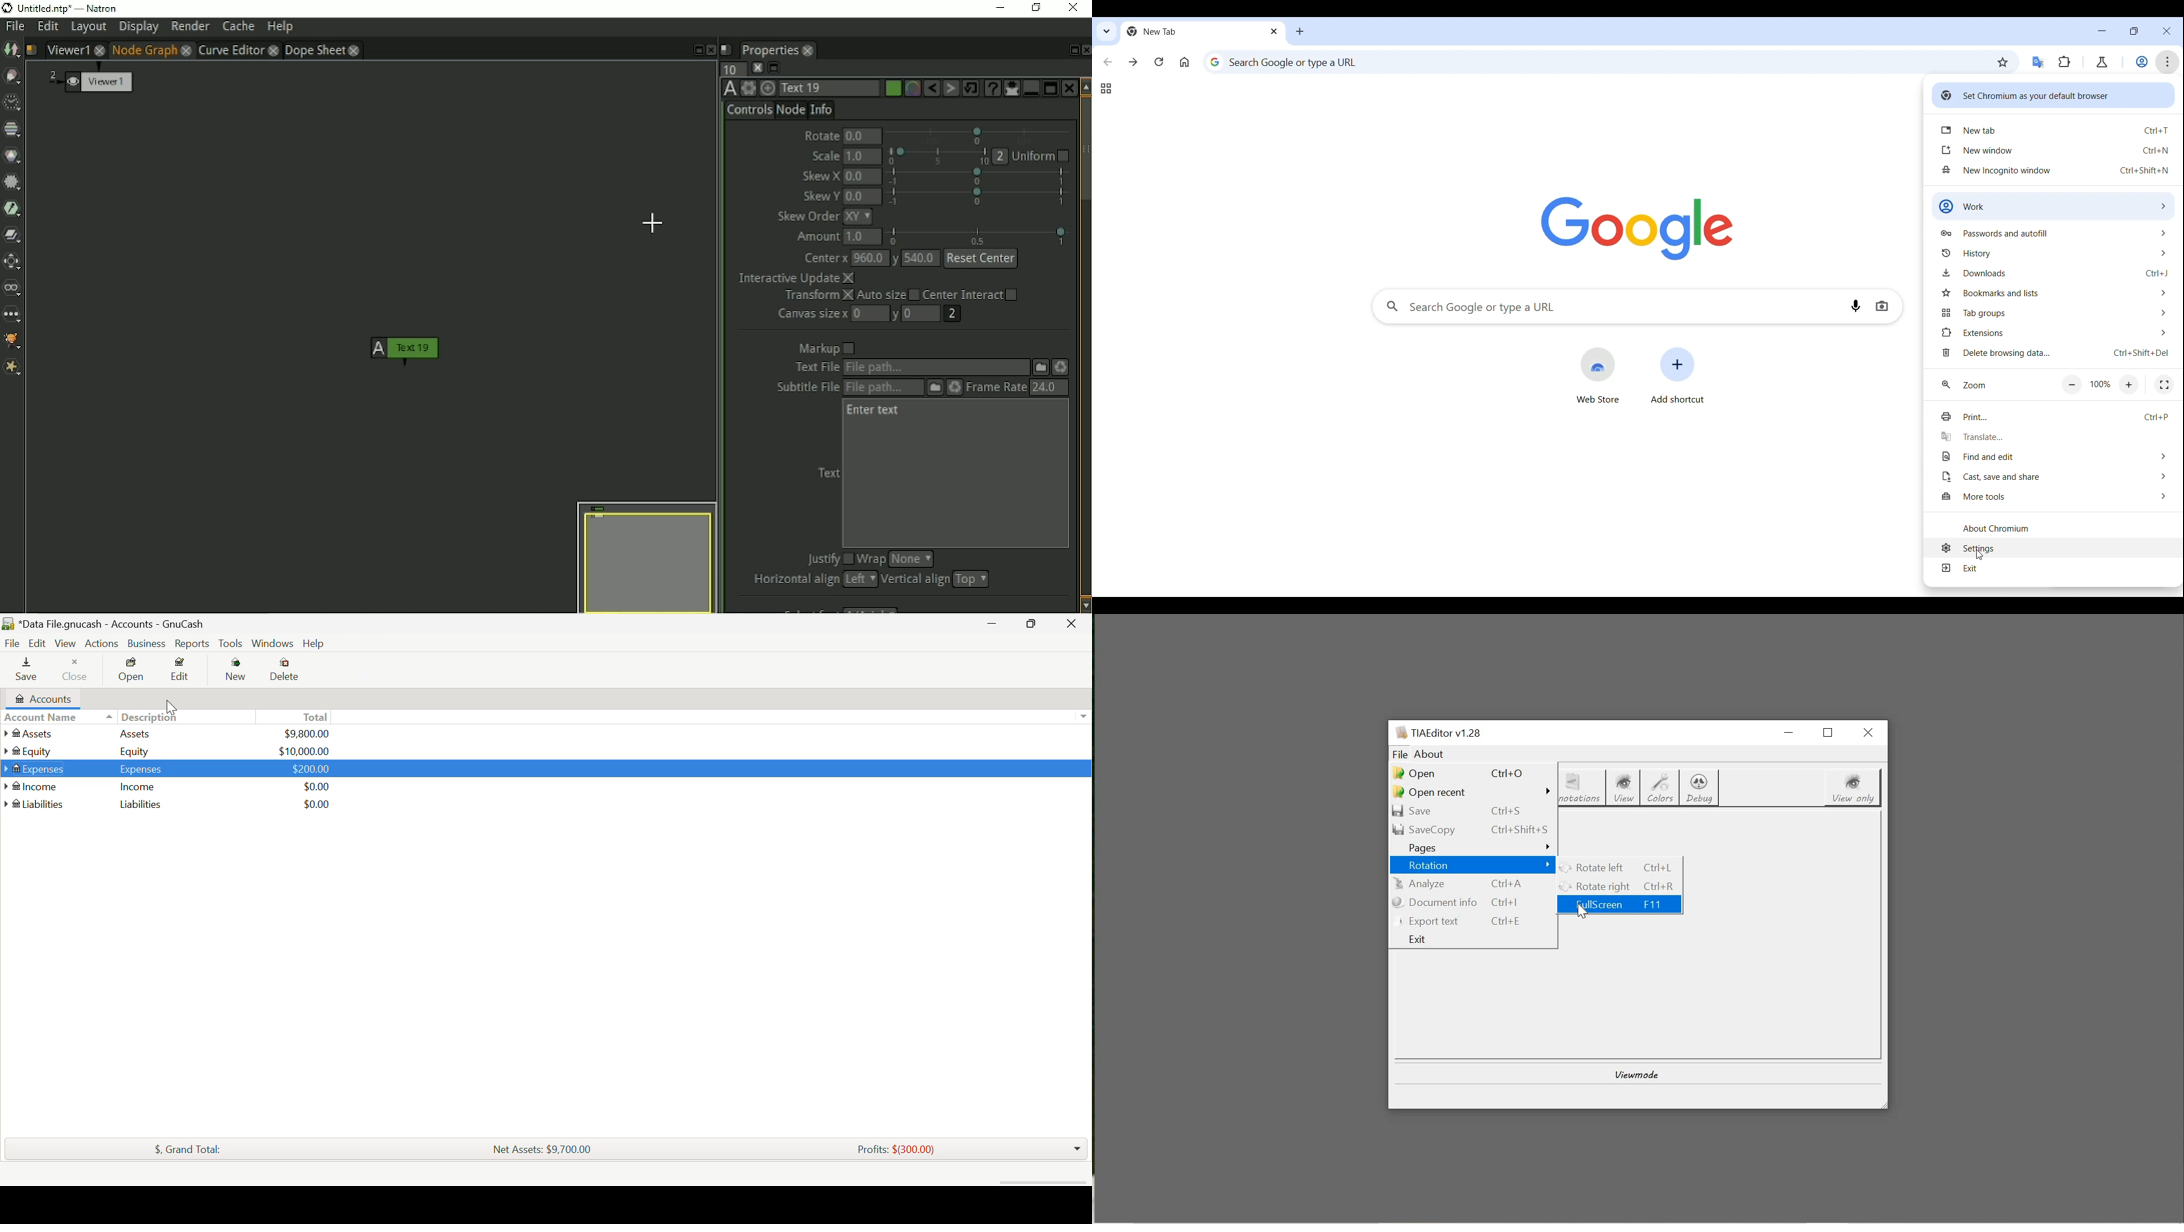  What do you see at coordinates (2134, 31) in the screenshot?
I see `Show interface in smaller tab` at bounding box center [2134, 31].